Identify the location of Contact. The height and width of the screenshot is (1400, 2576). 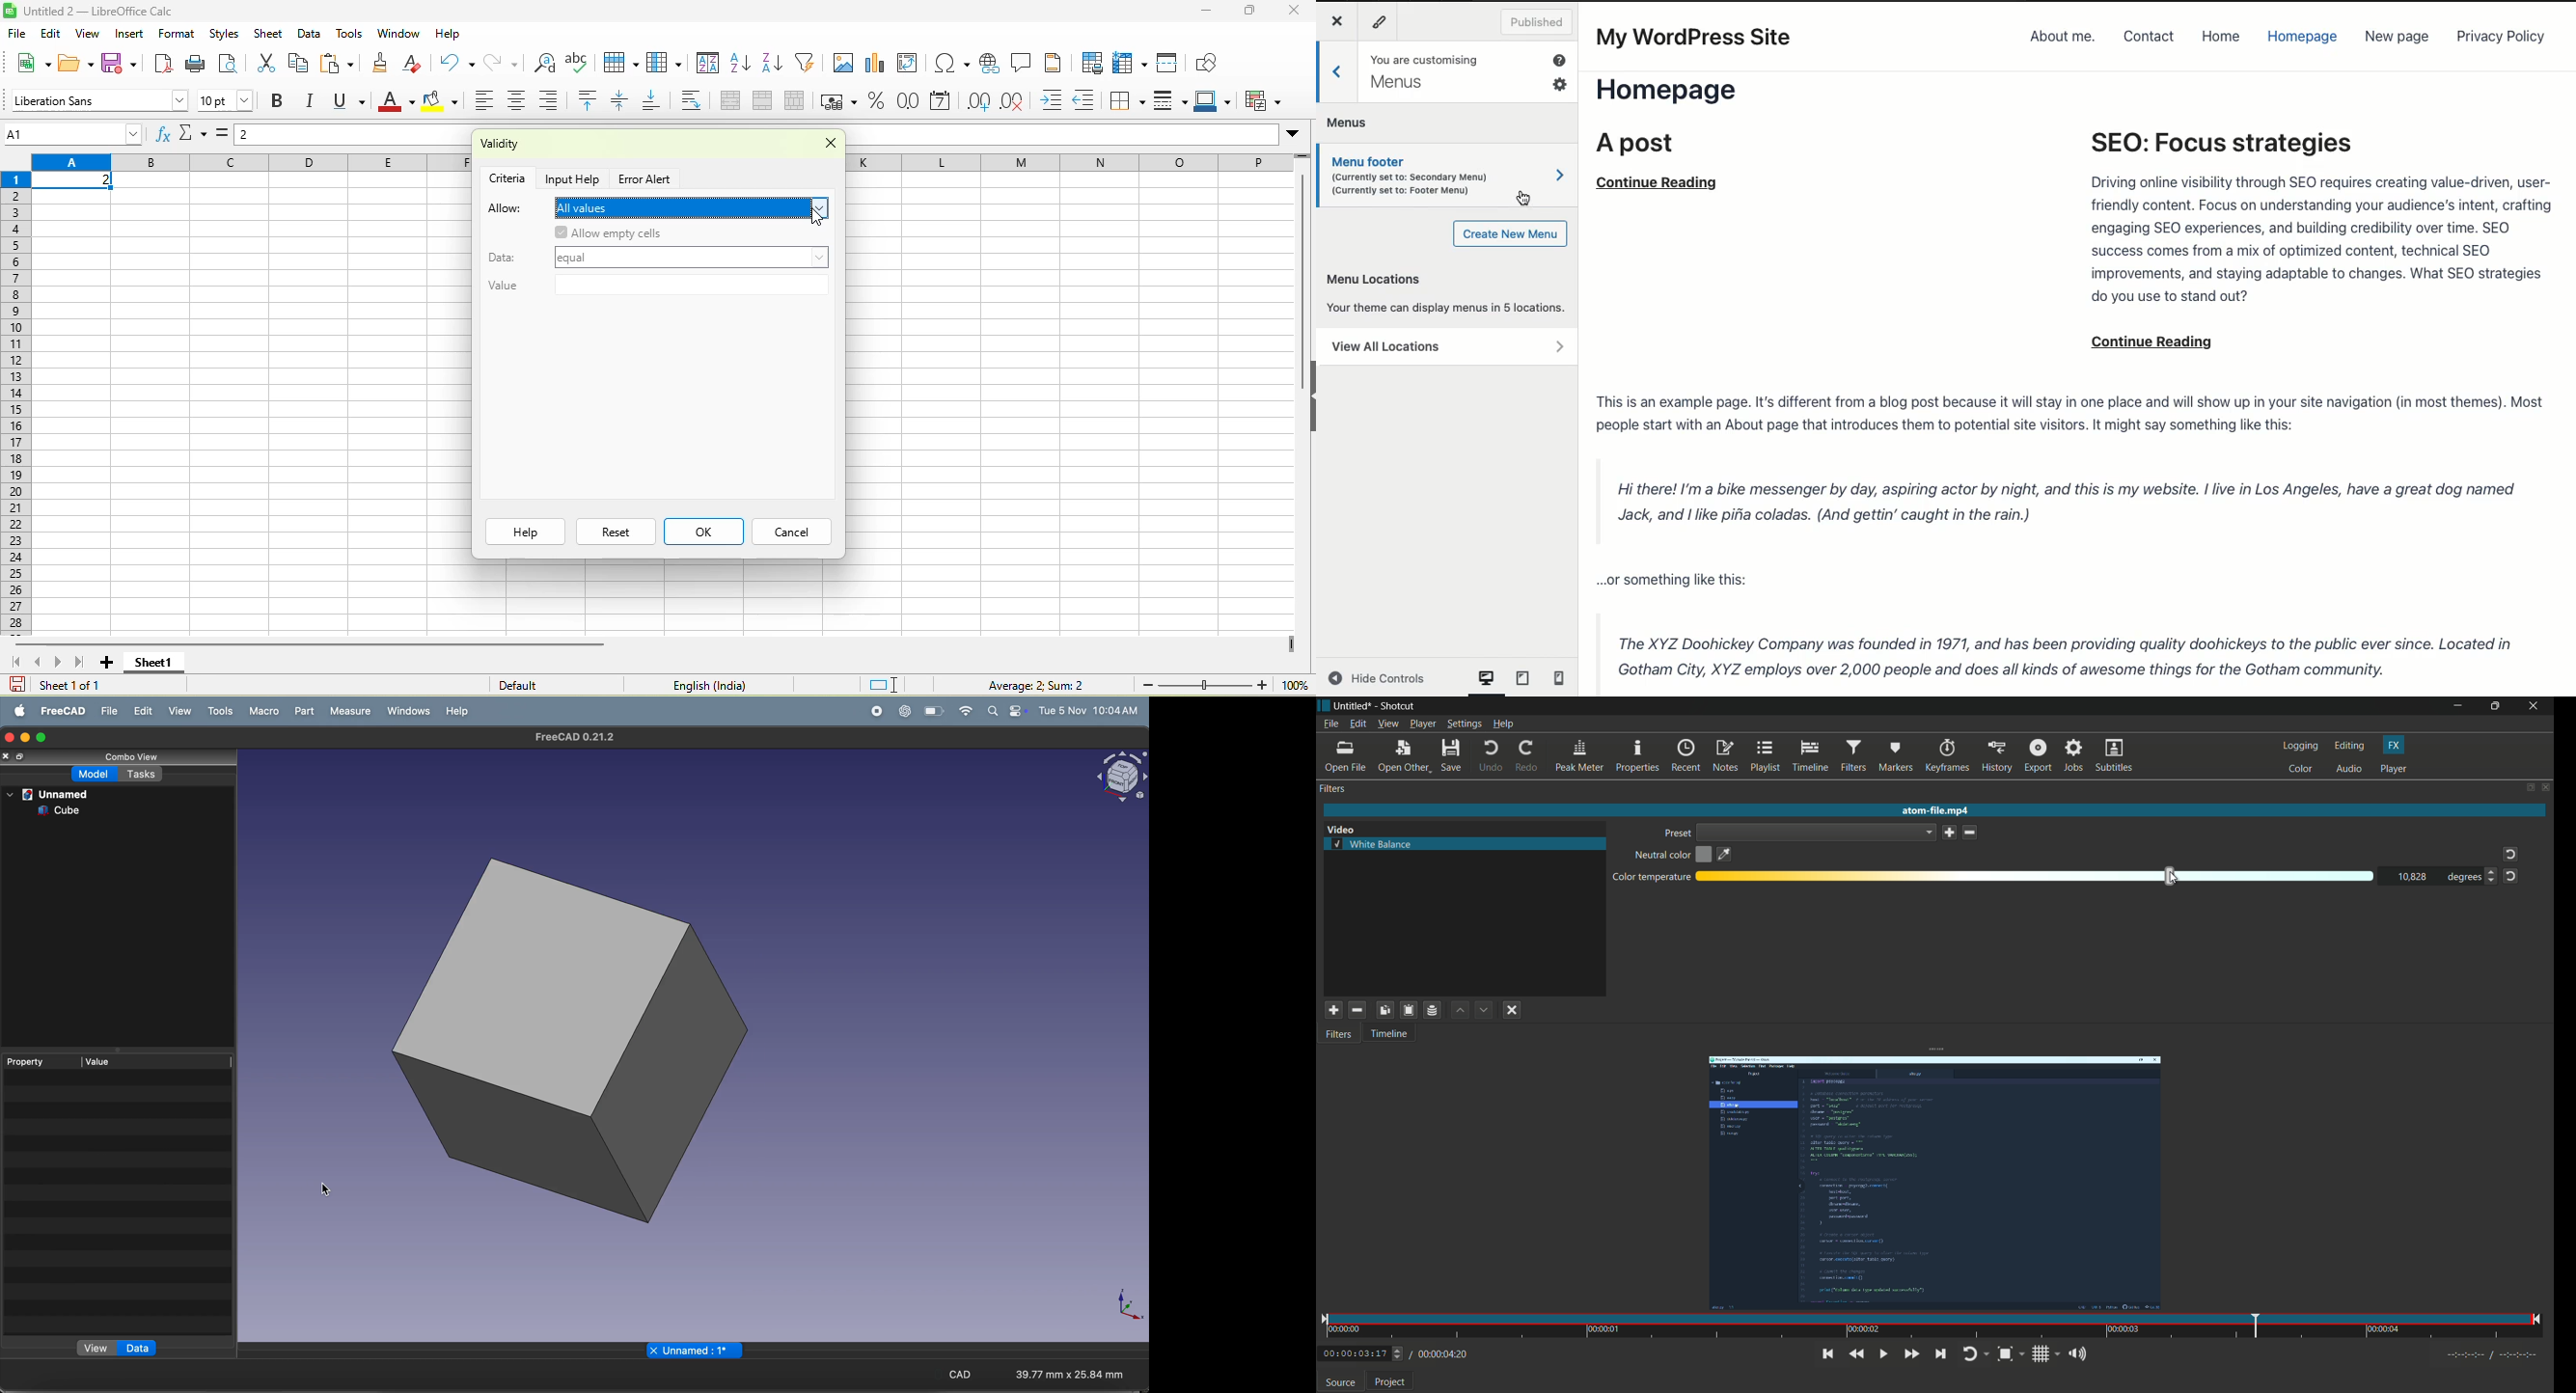
(2148, 38).